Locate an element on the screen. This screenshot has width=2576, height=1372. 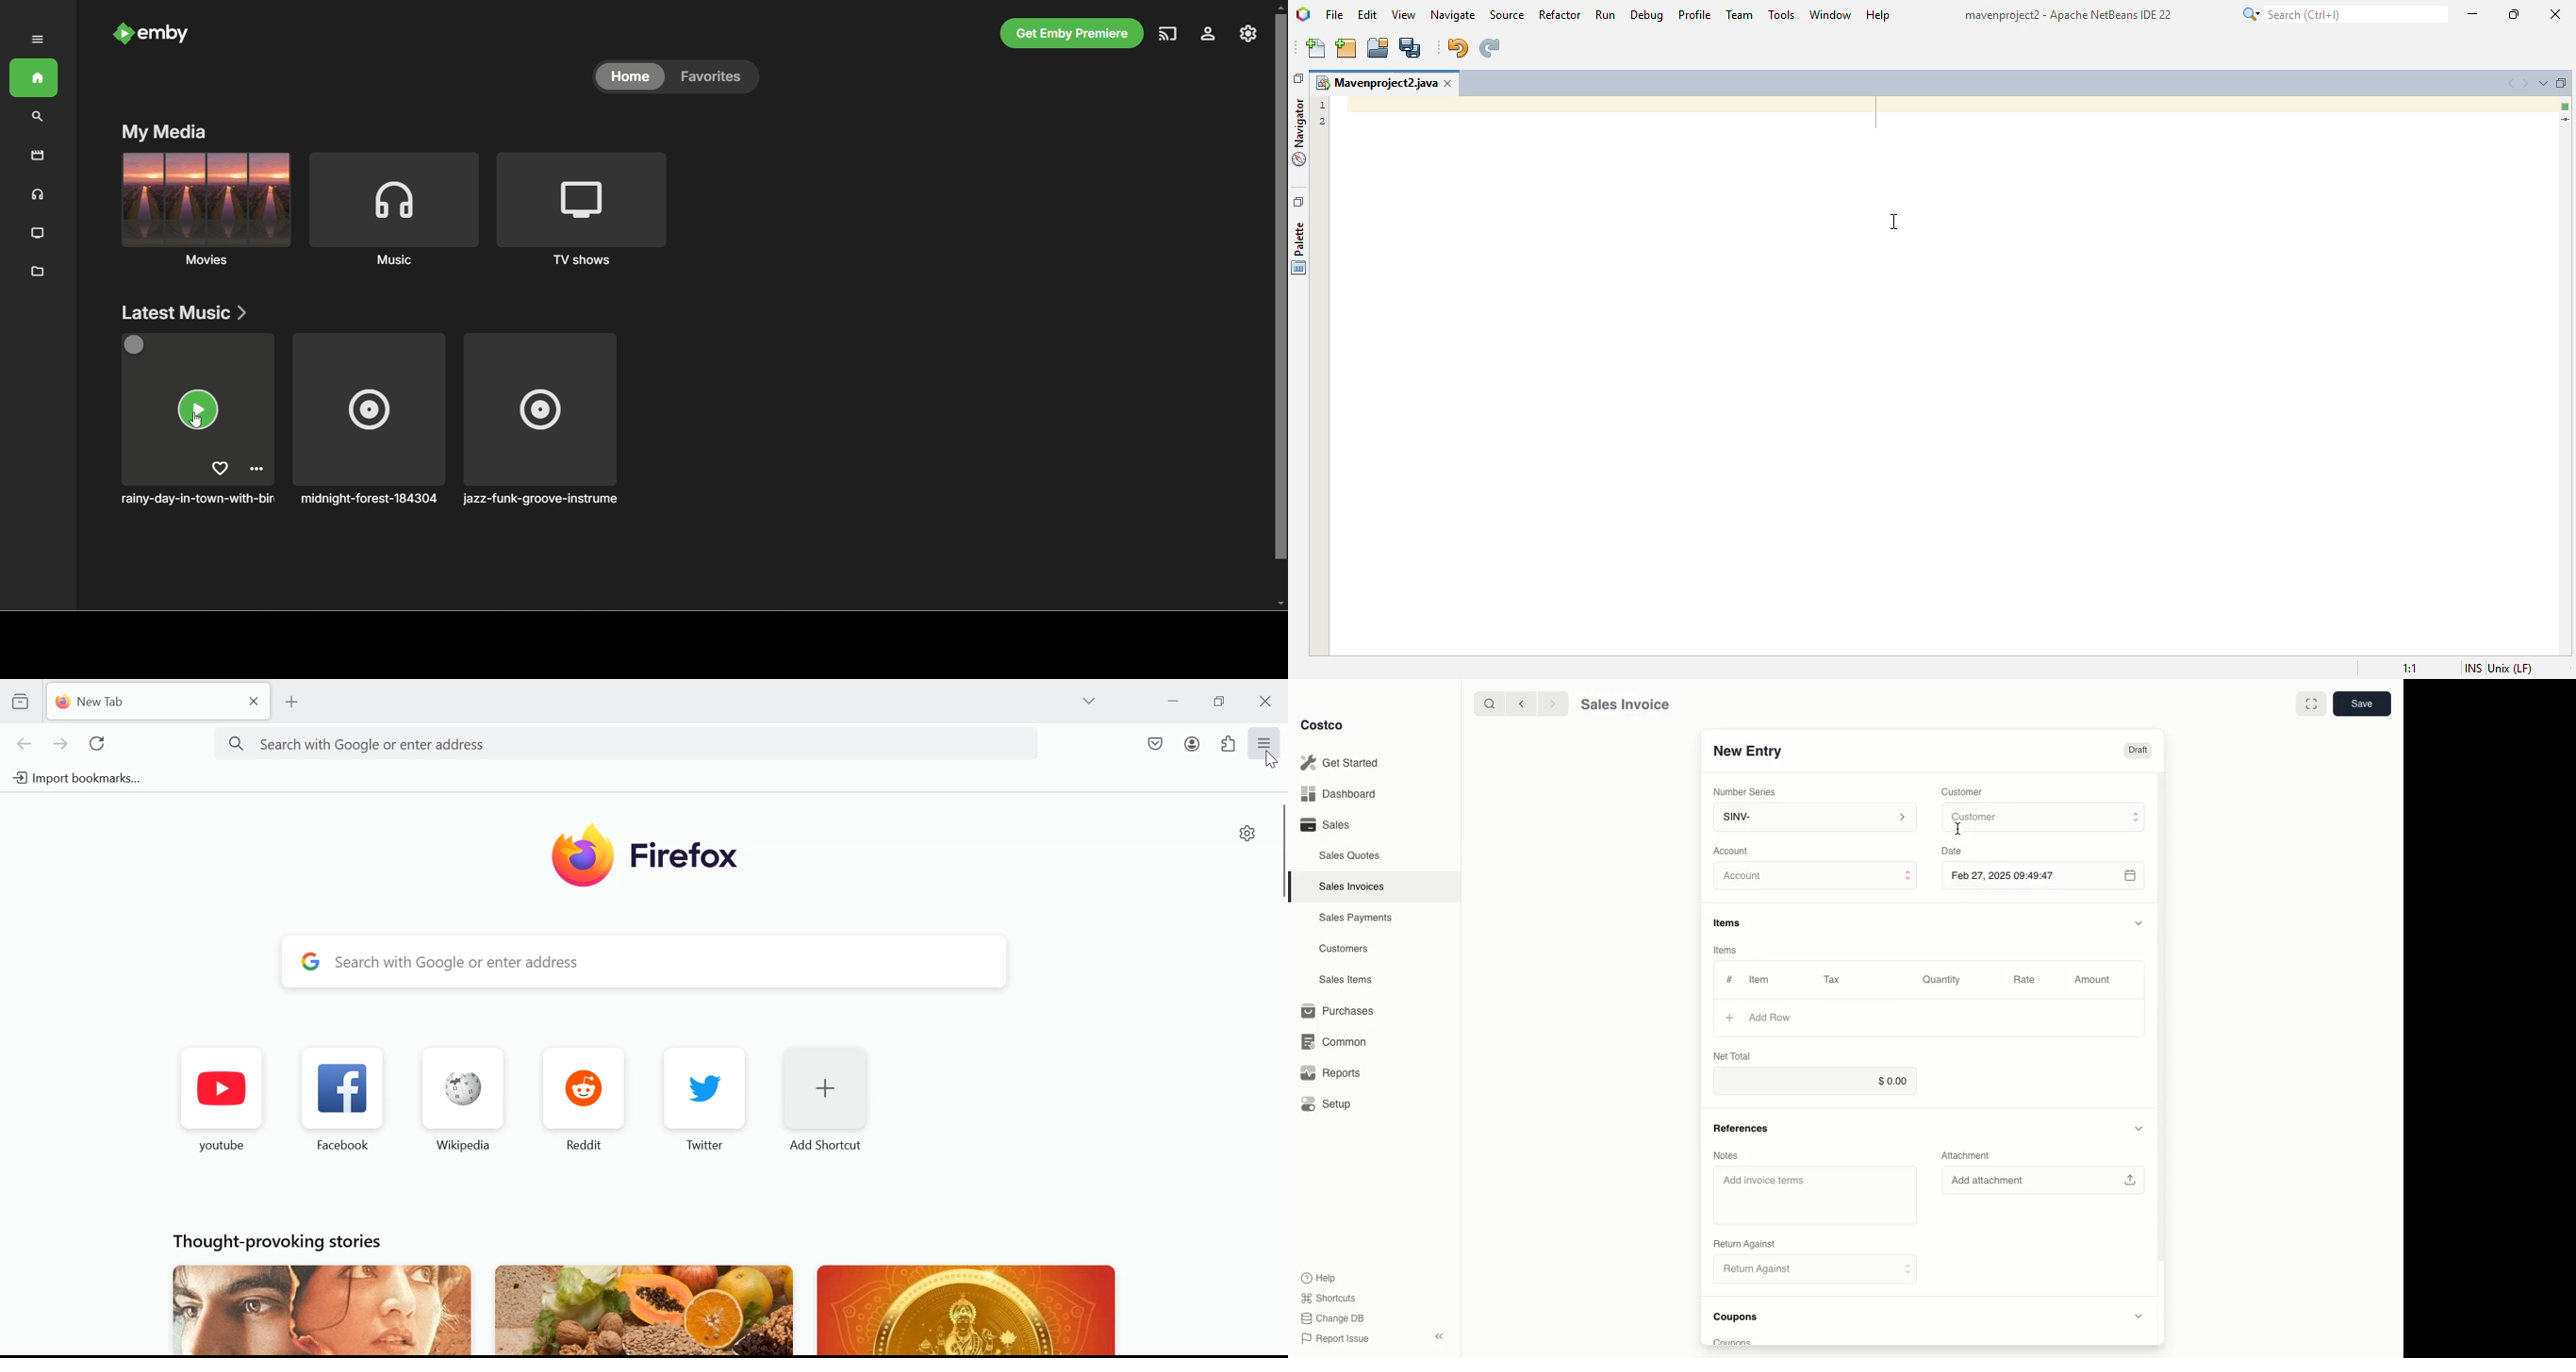
Change DB is located at coordinates (1334, 1316).